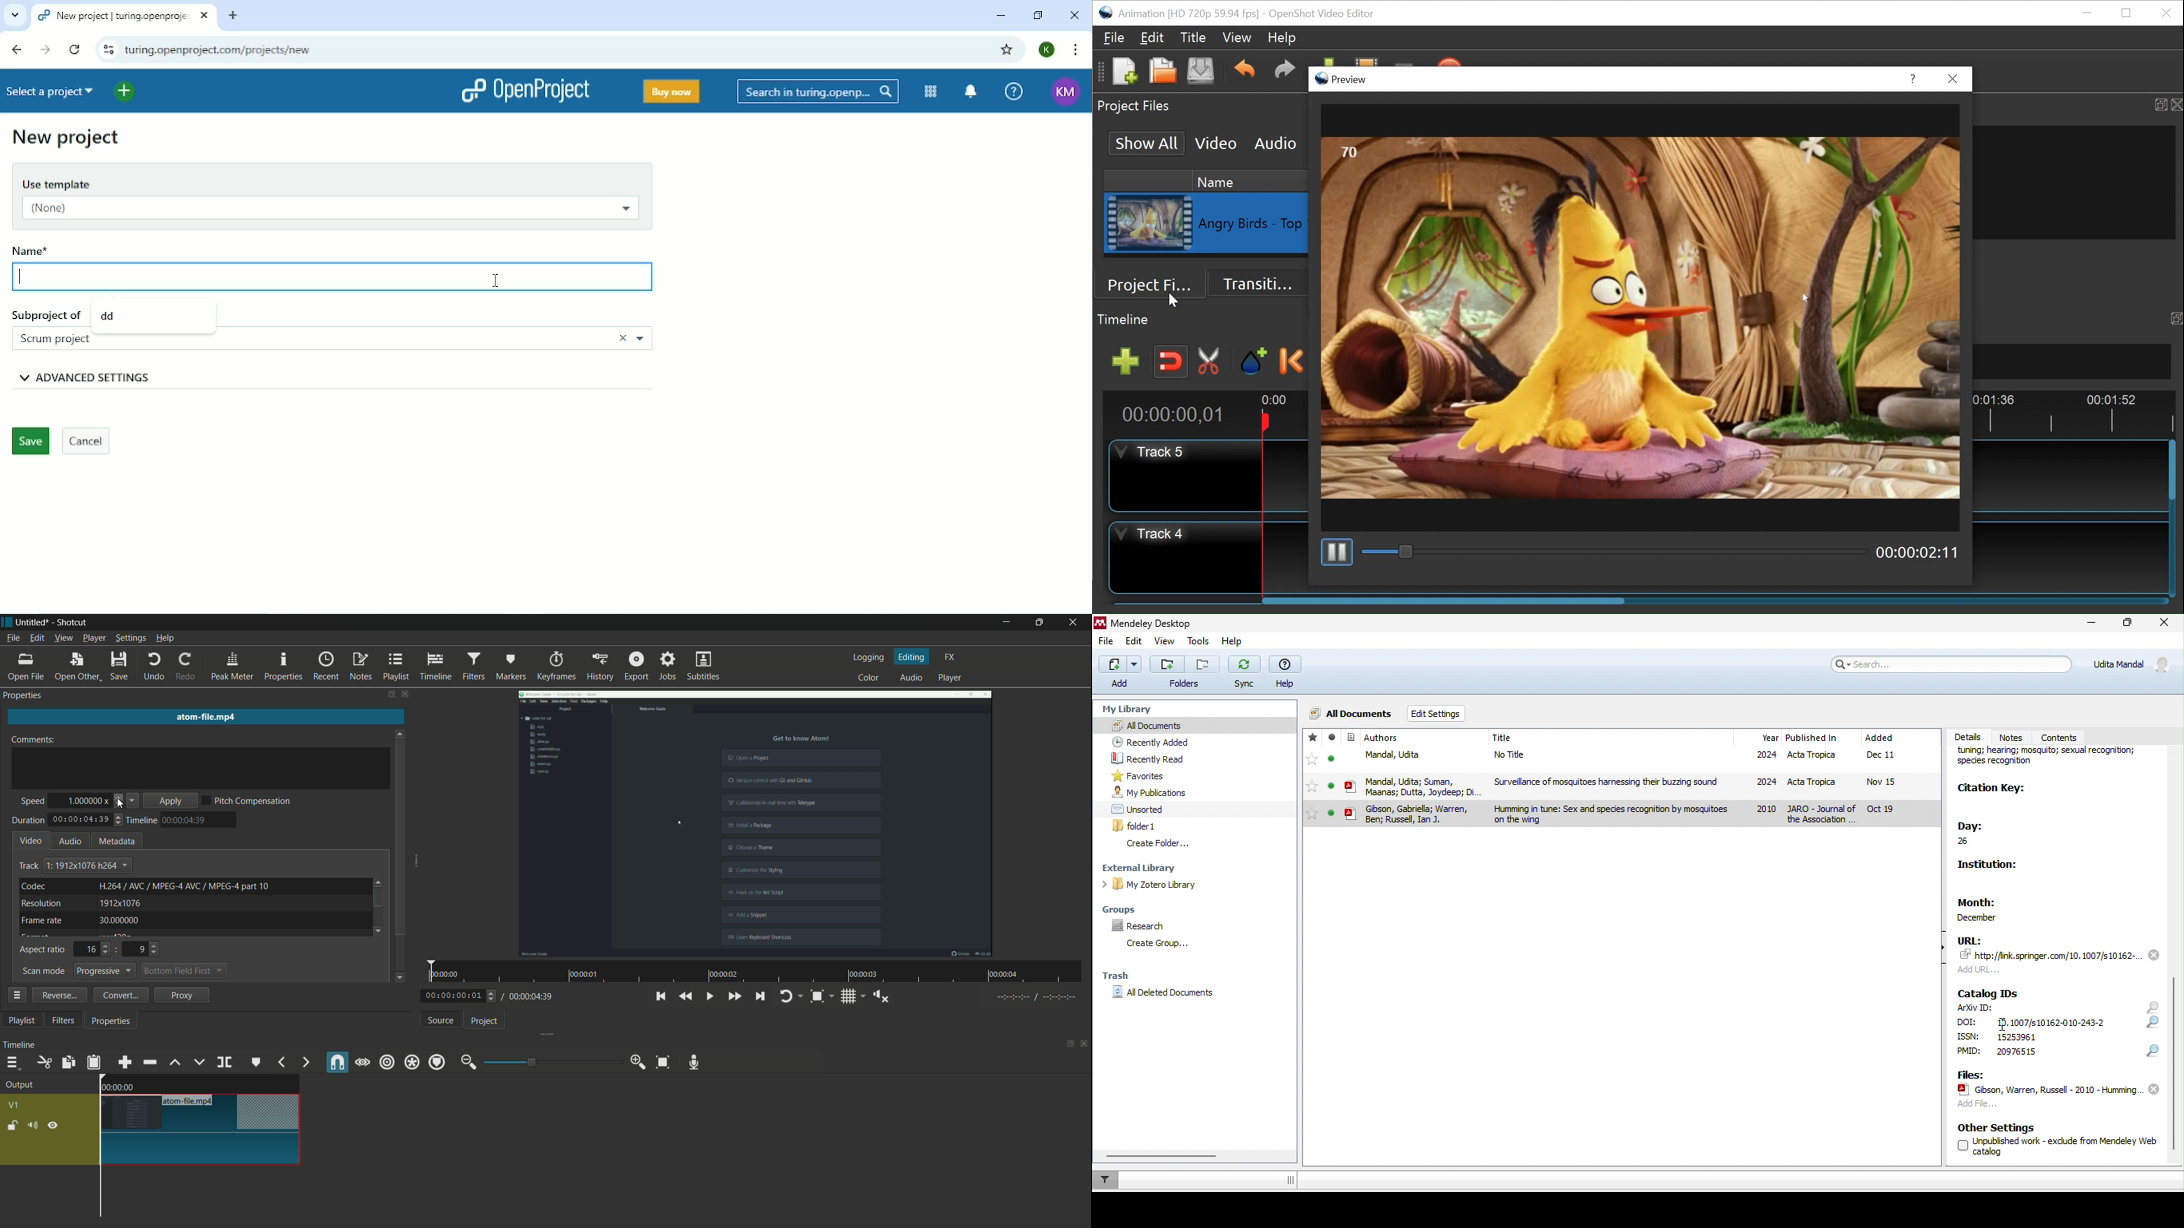 Image resolution: width=2184 pixels, height=1232 pixels. What do you see at coordinates (2051, 955) in the screenshot?
I see `link` at bounding box center [2051, 955].